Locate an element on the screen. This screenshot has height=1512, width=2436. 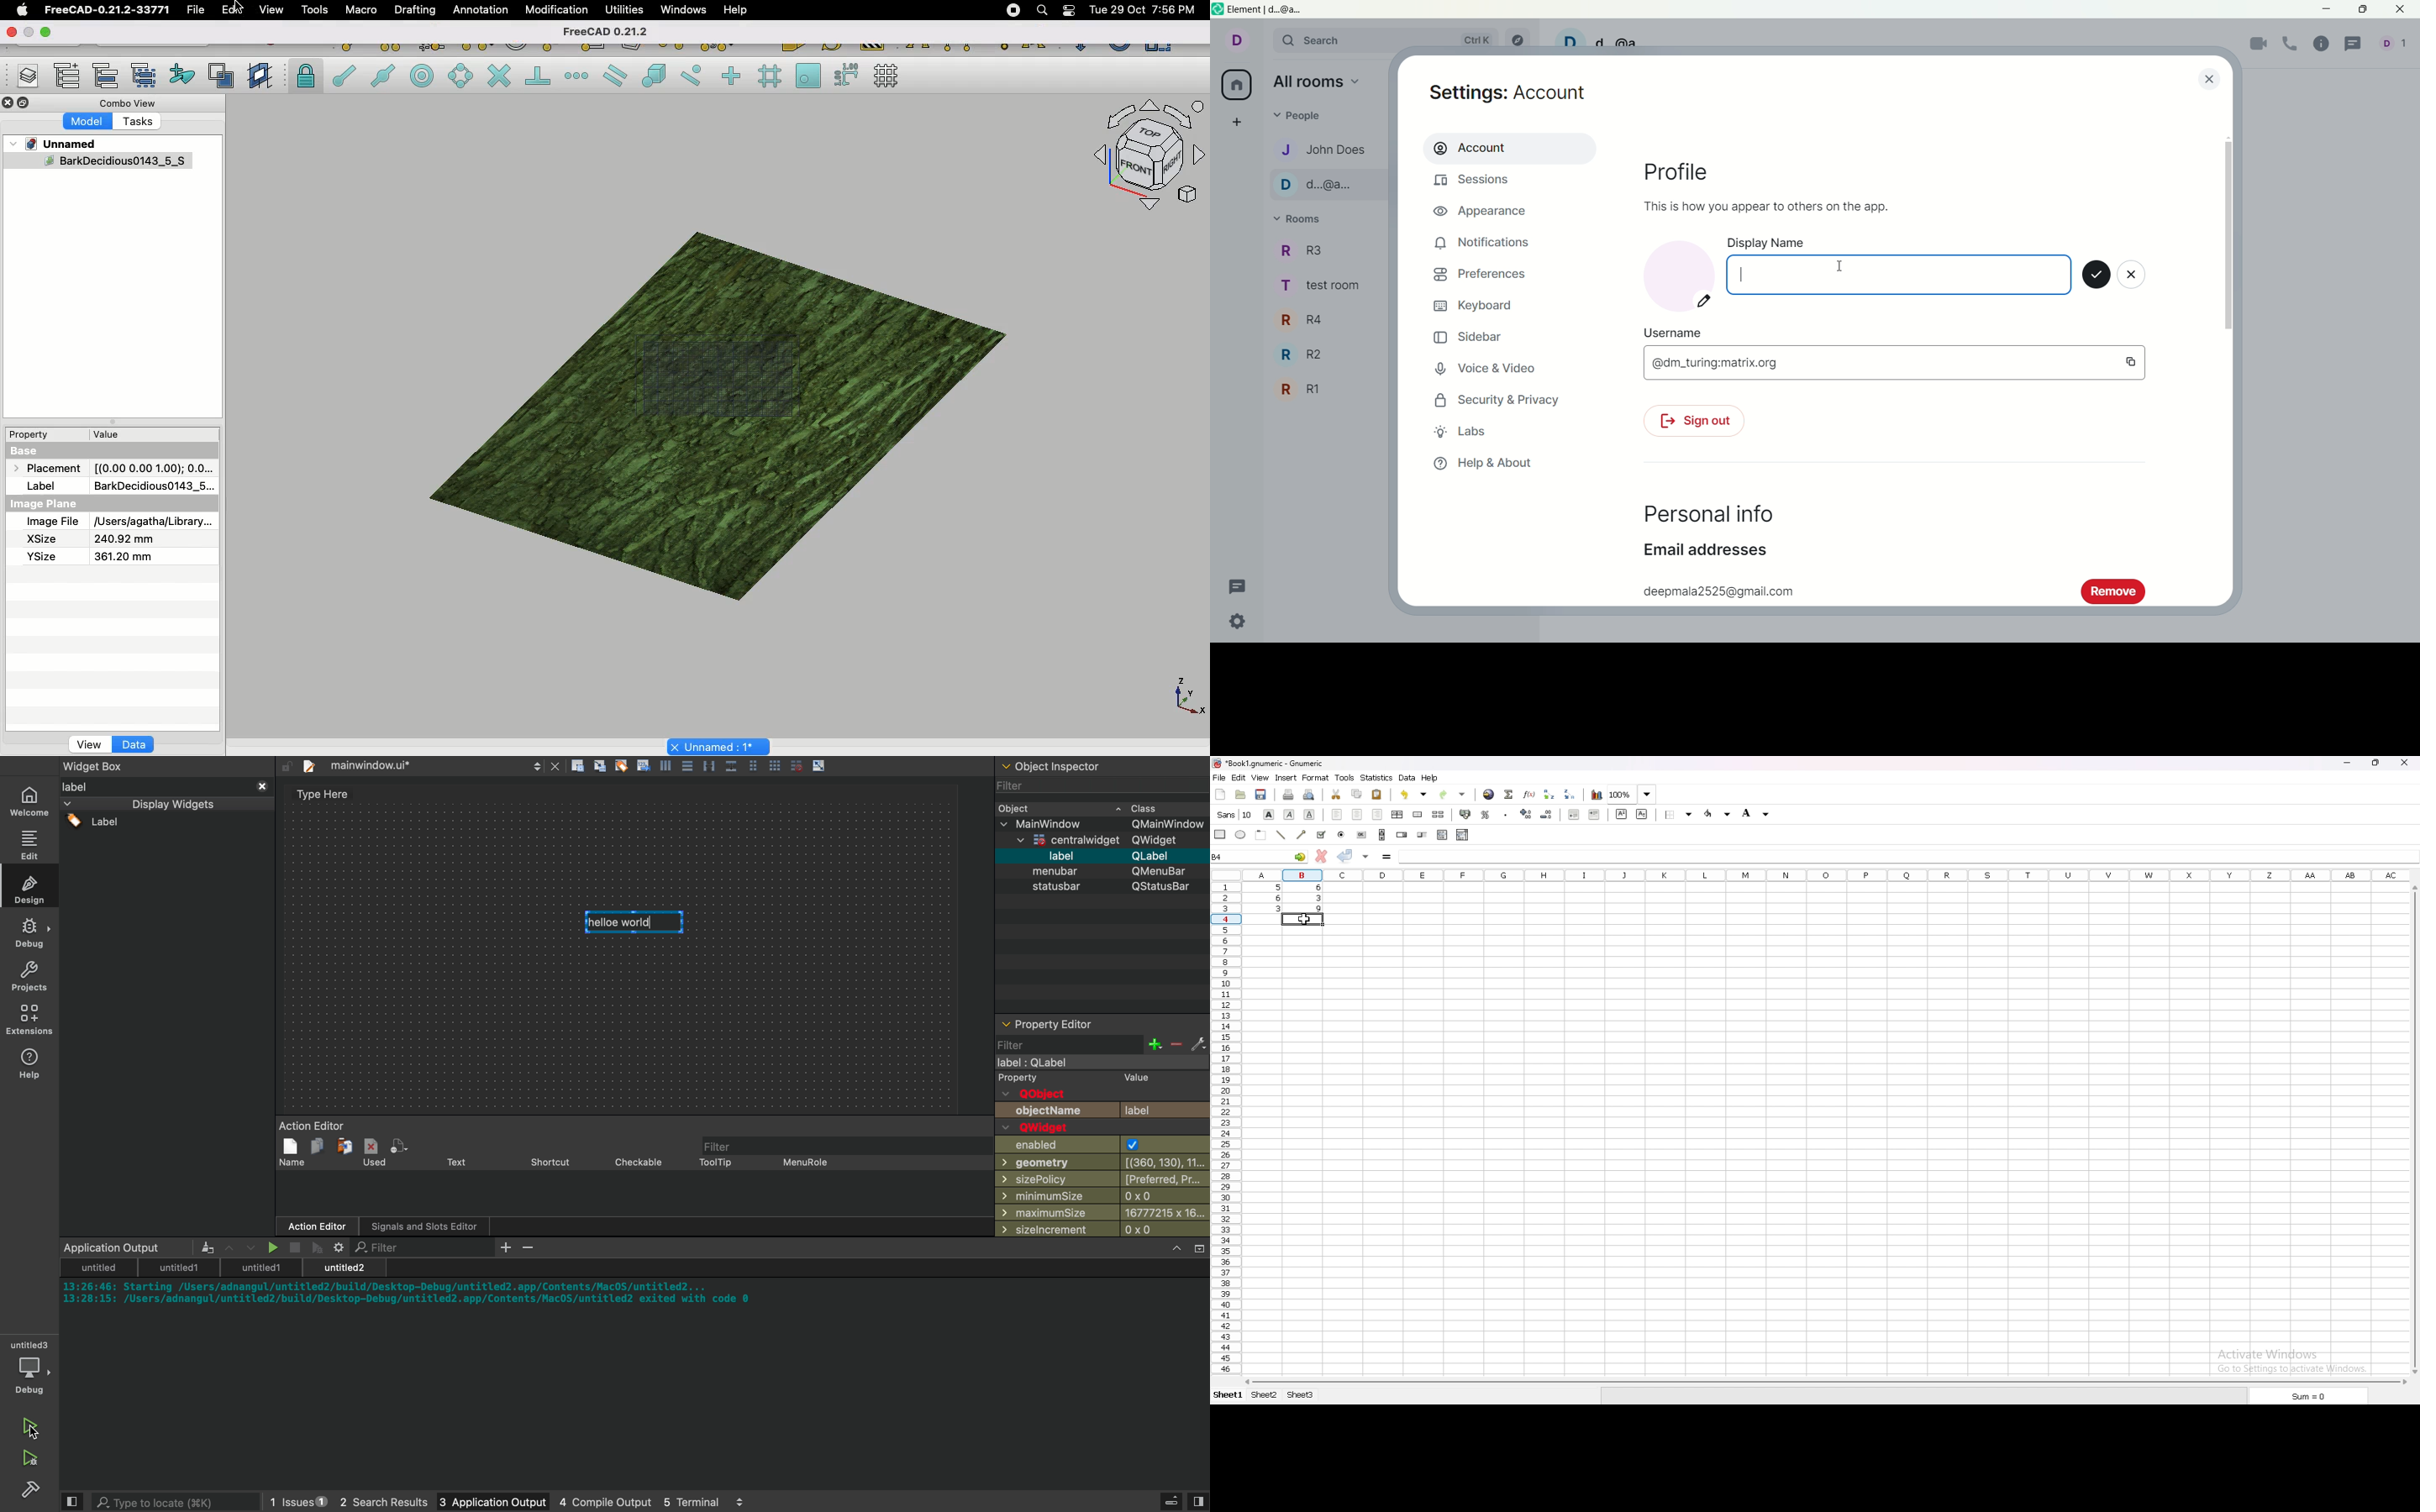
D d @a is located at coordinates (1606, 38).